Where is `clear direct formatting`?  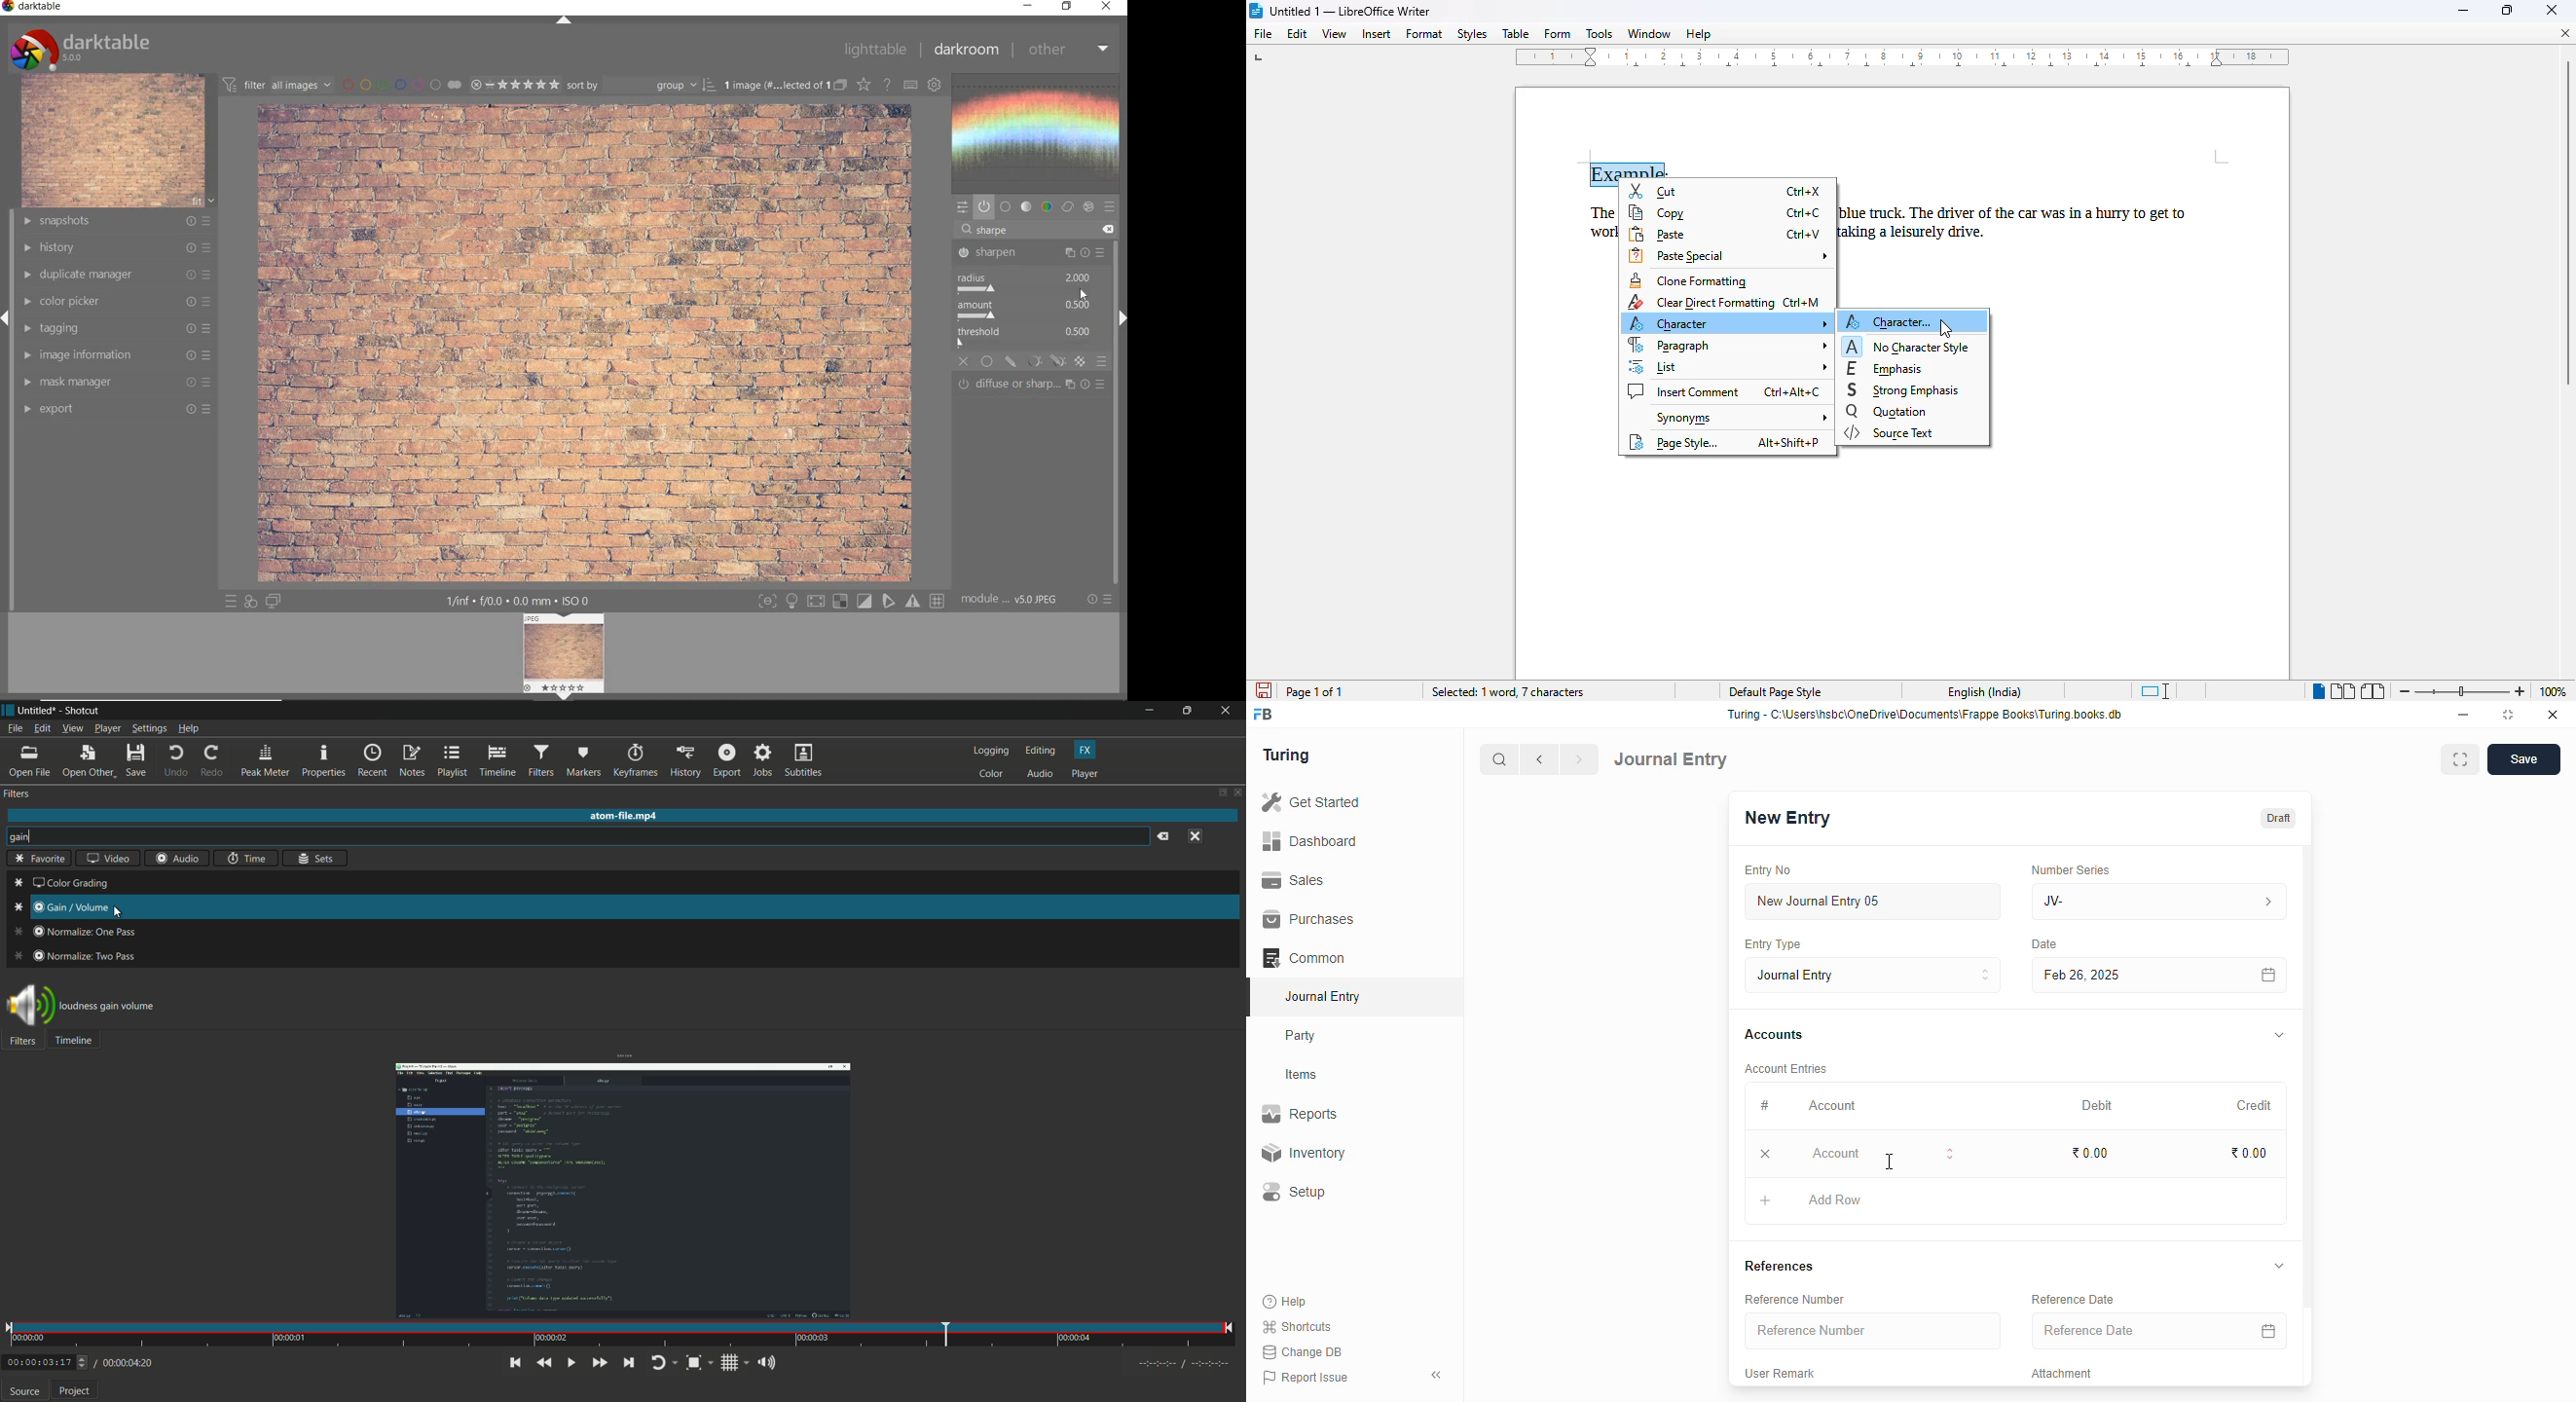
clear direct formatting is located at coordinates (1700, 303).